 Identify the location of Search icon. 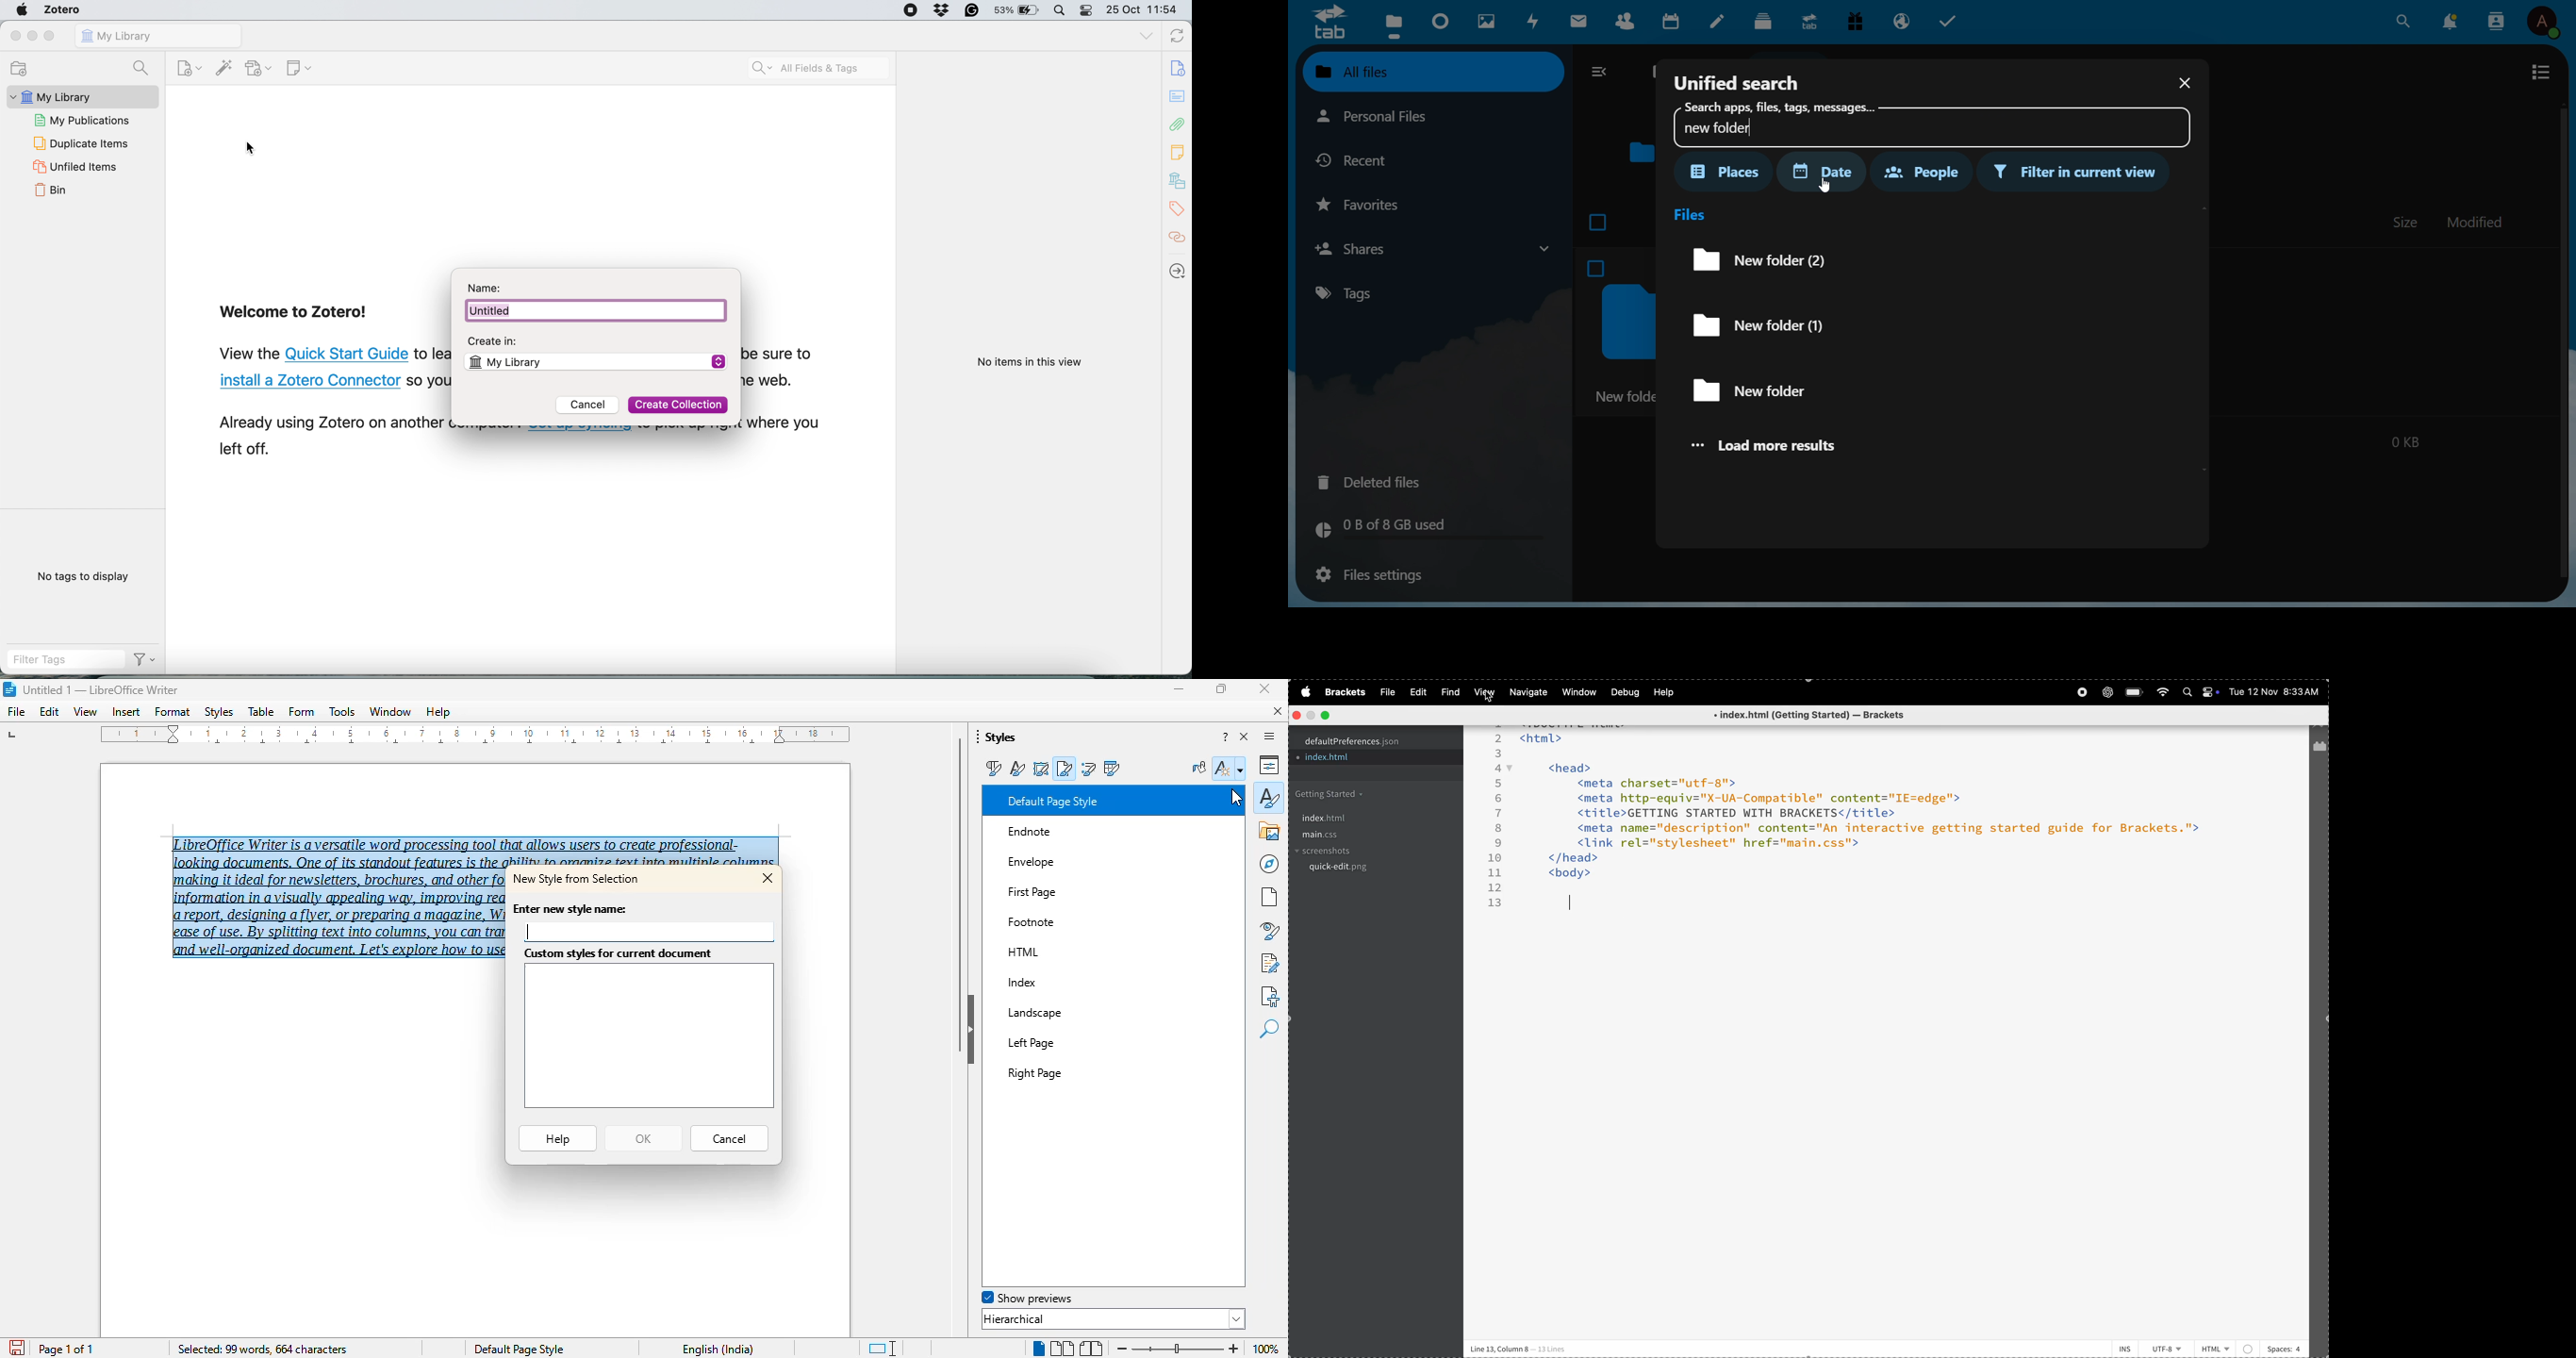
(2189, 693).